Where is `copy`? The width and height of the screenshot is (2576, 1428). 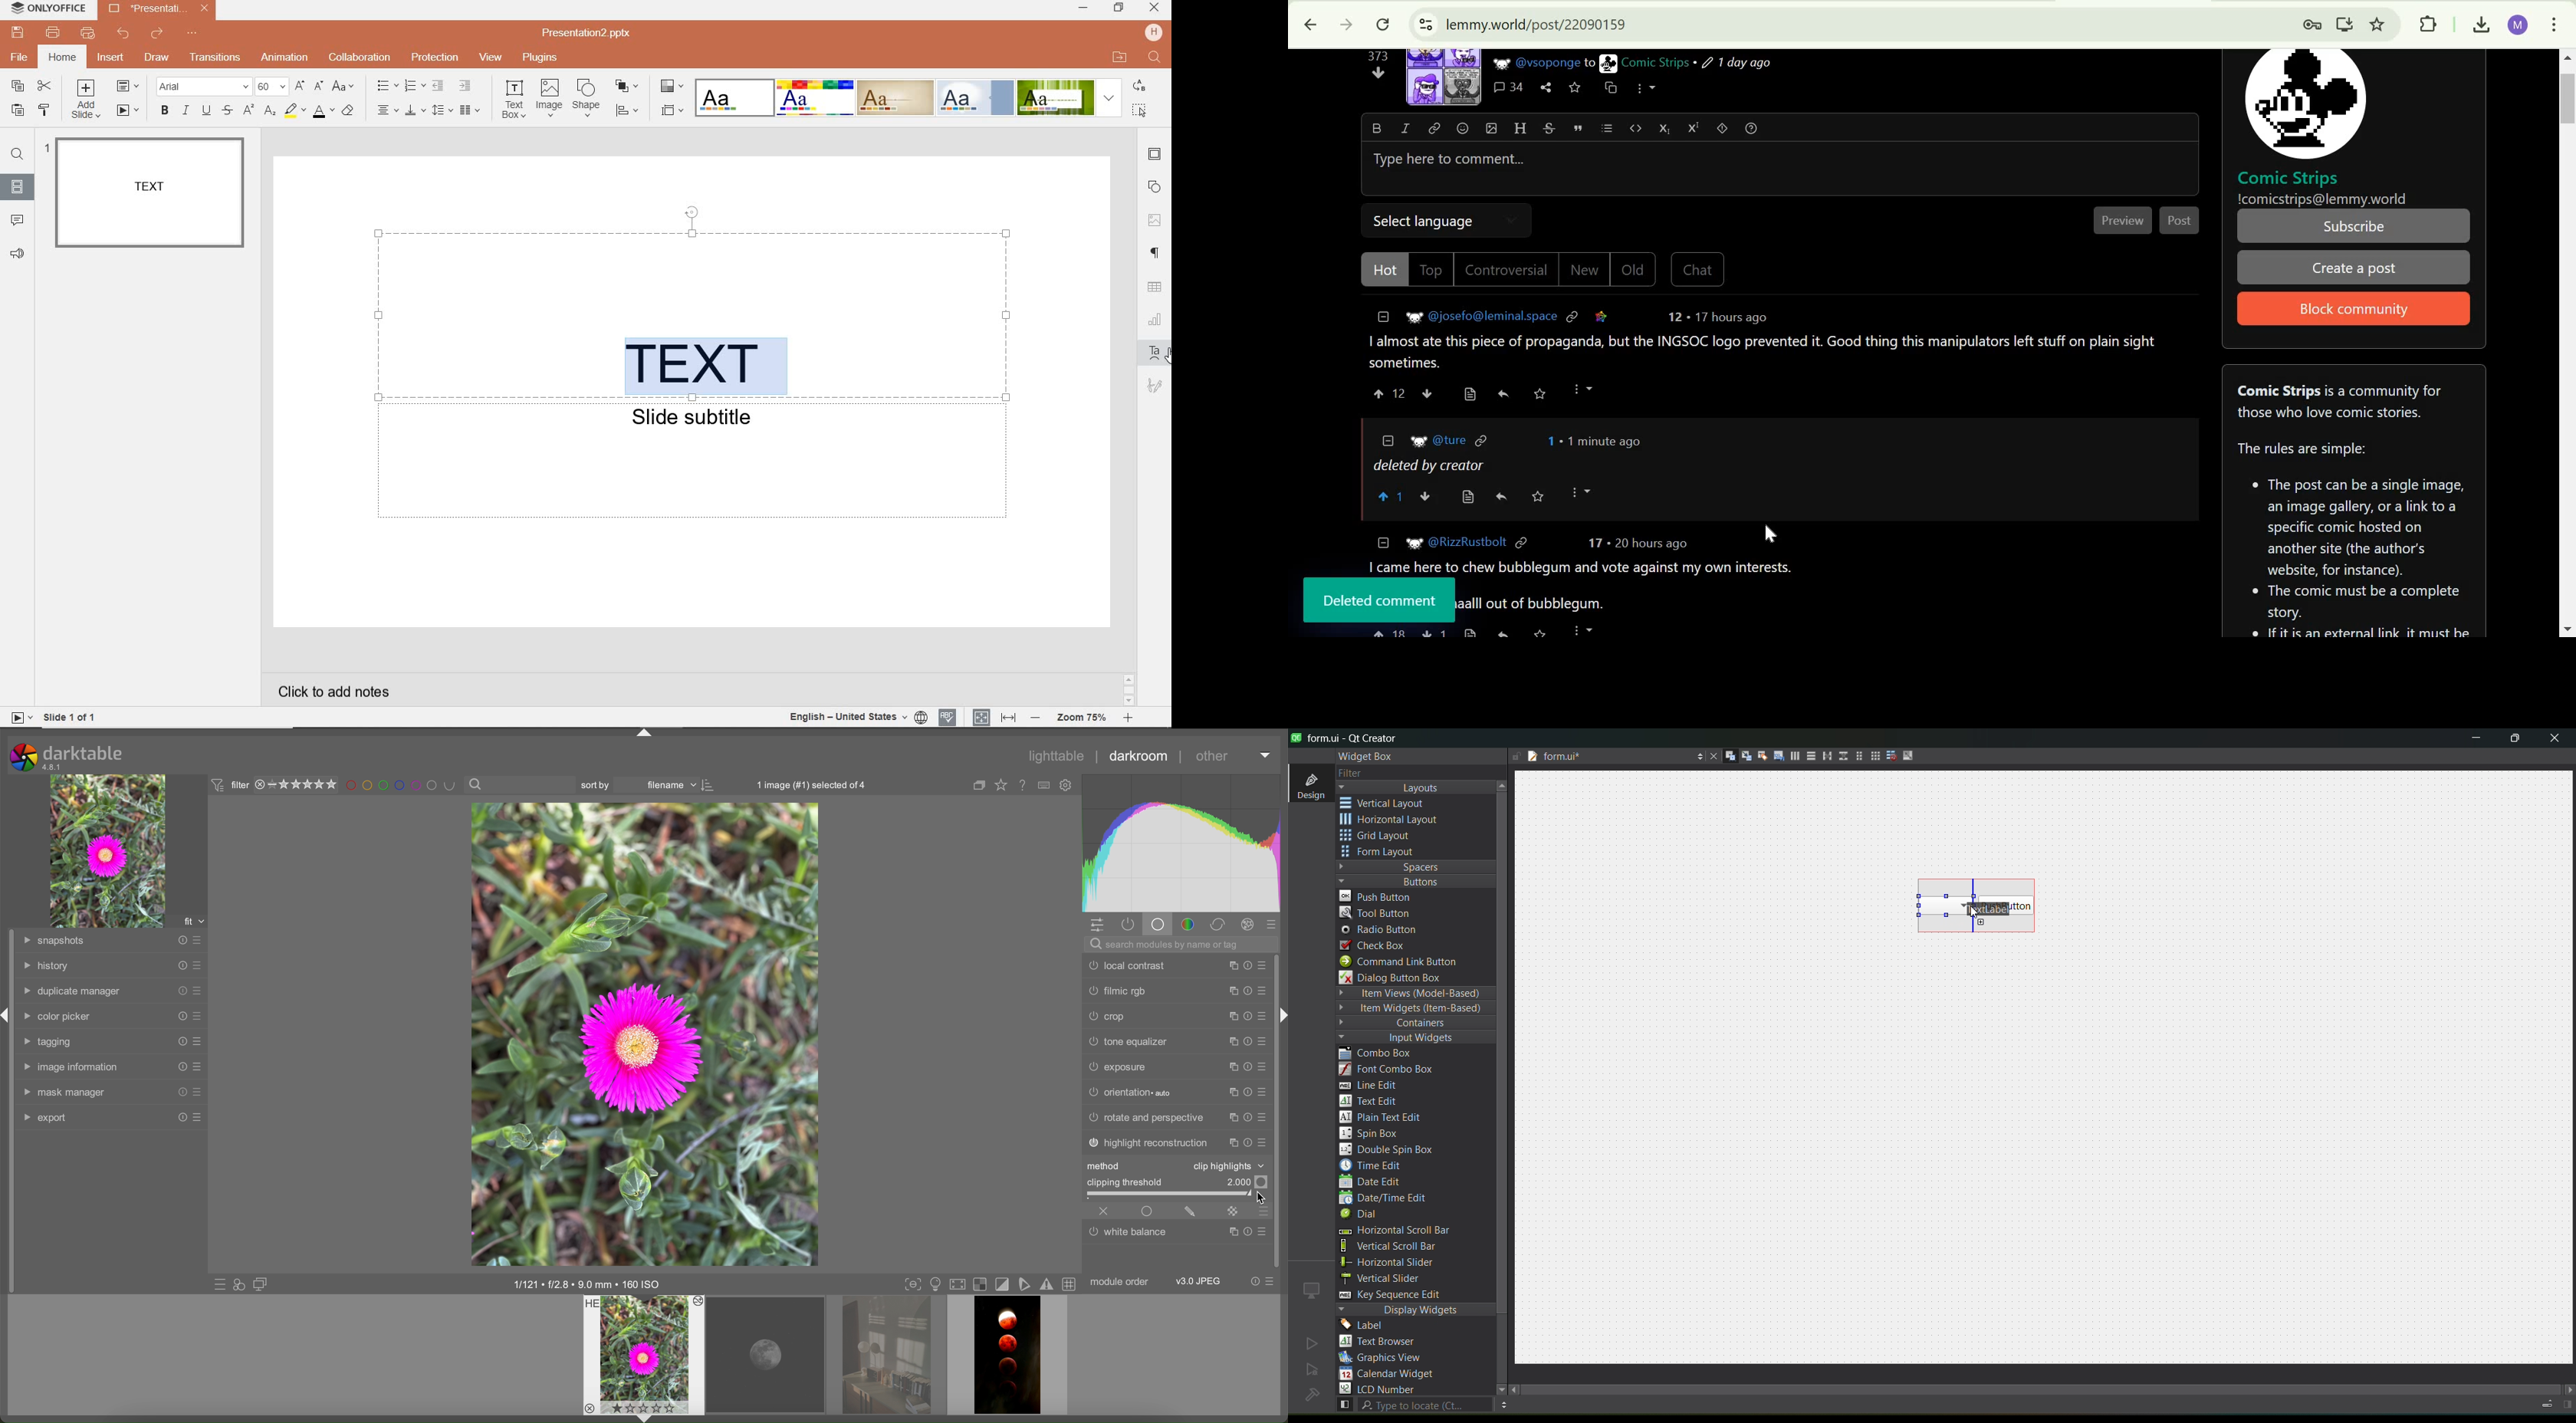 copy is located at coordinates (1229, 1016).